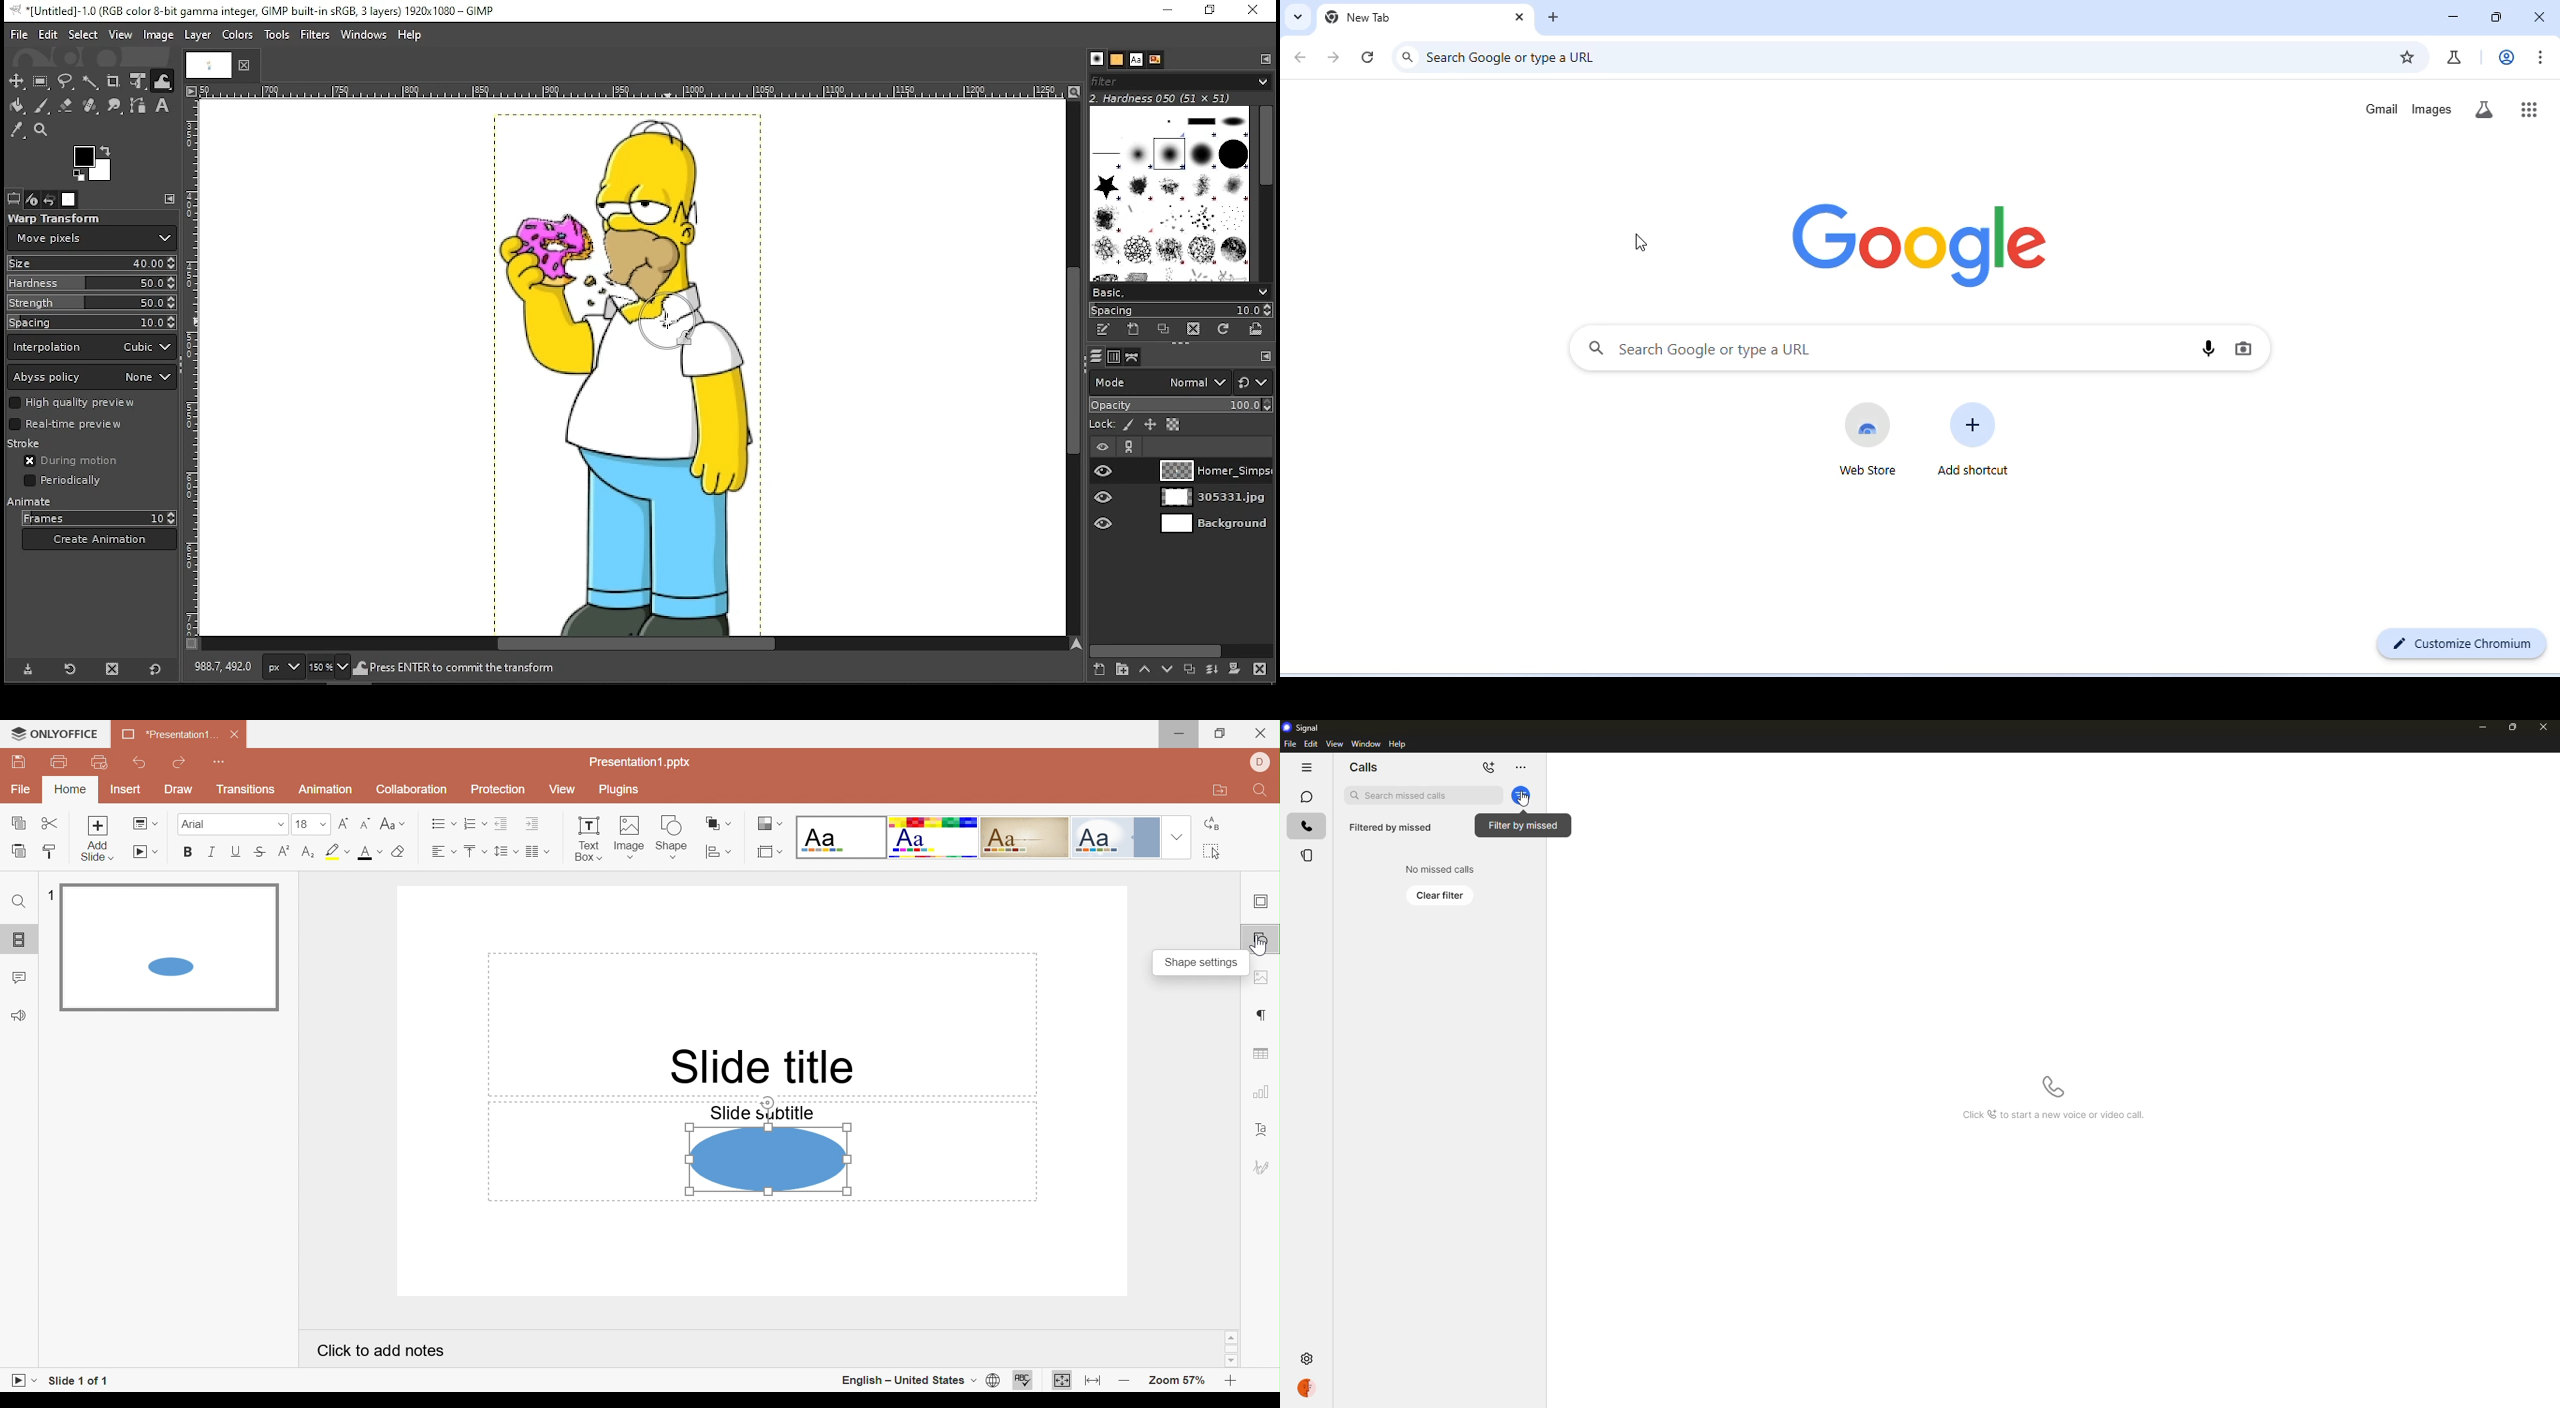 Image resolution: width=2576 pixels, height=1428 pixels. Describe the element at coordinates (1260, 1092) in the screenshot. I see `Chart settings` at that location.